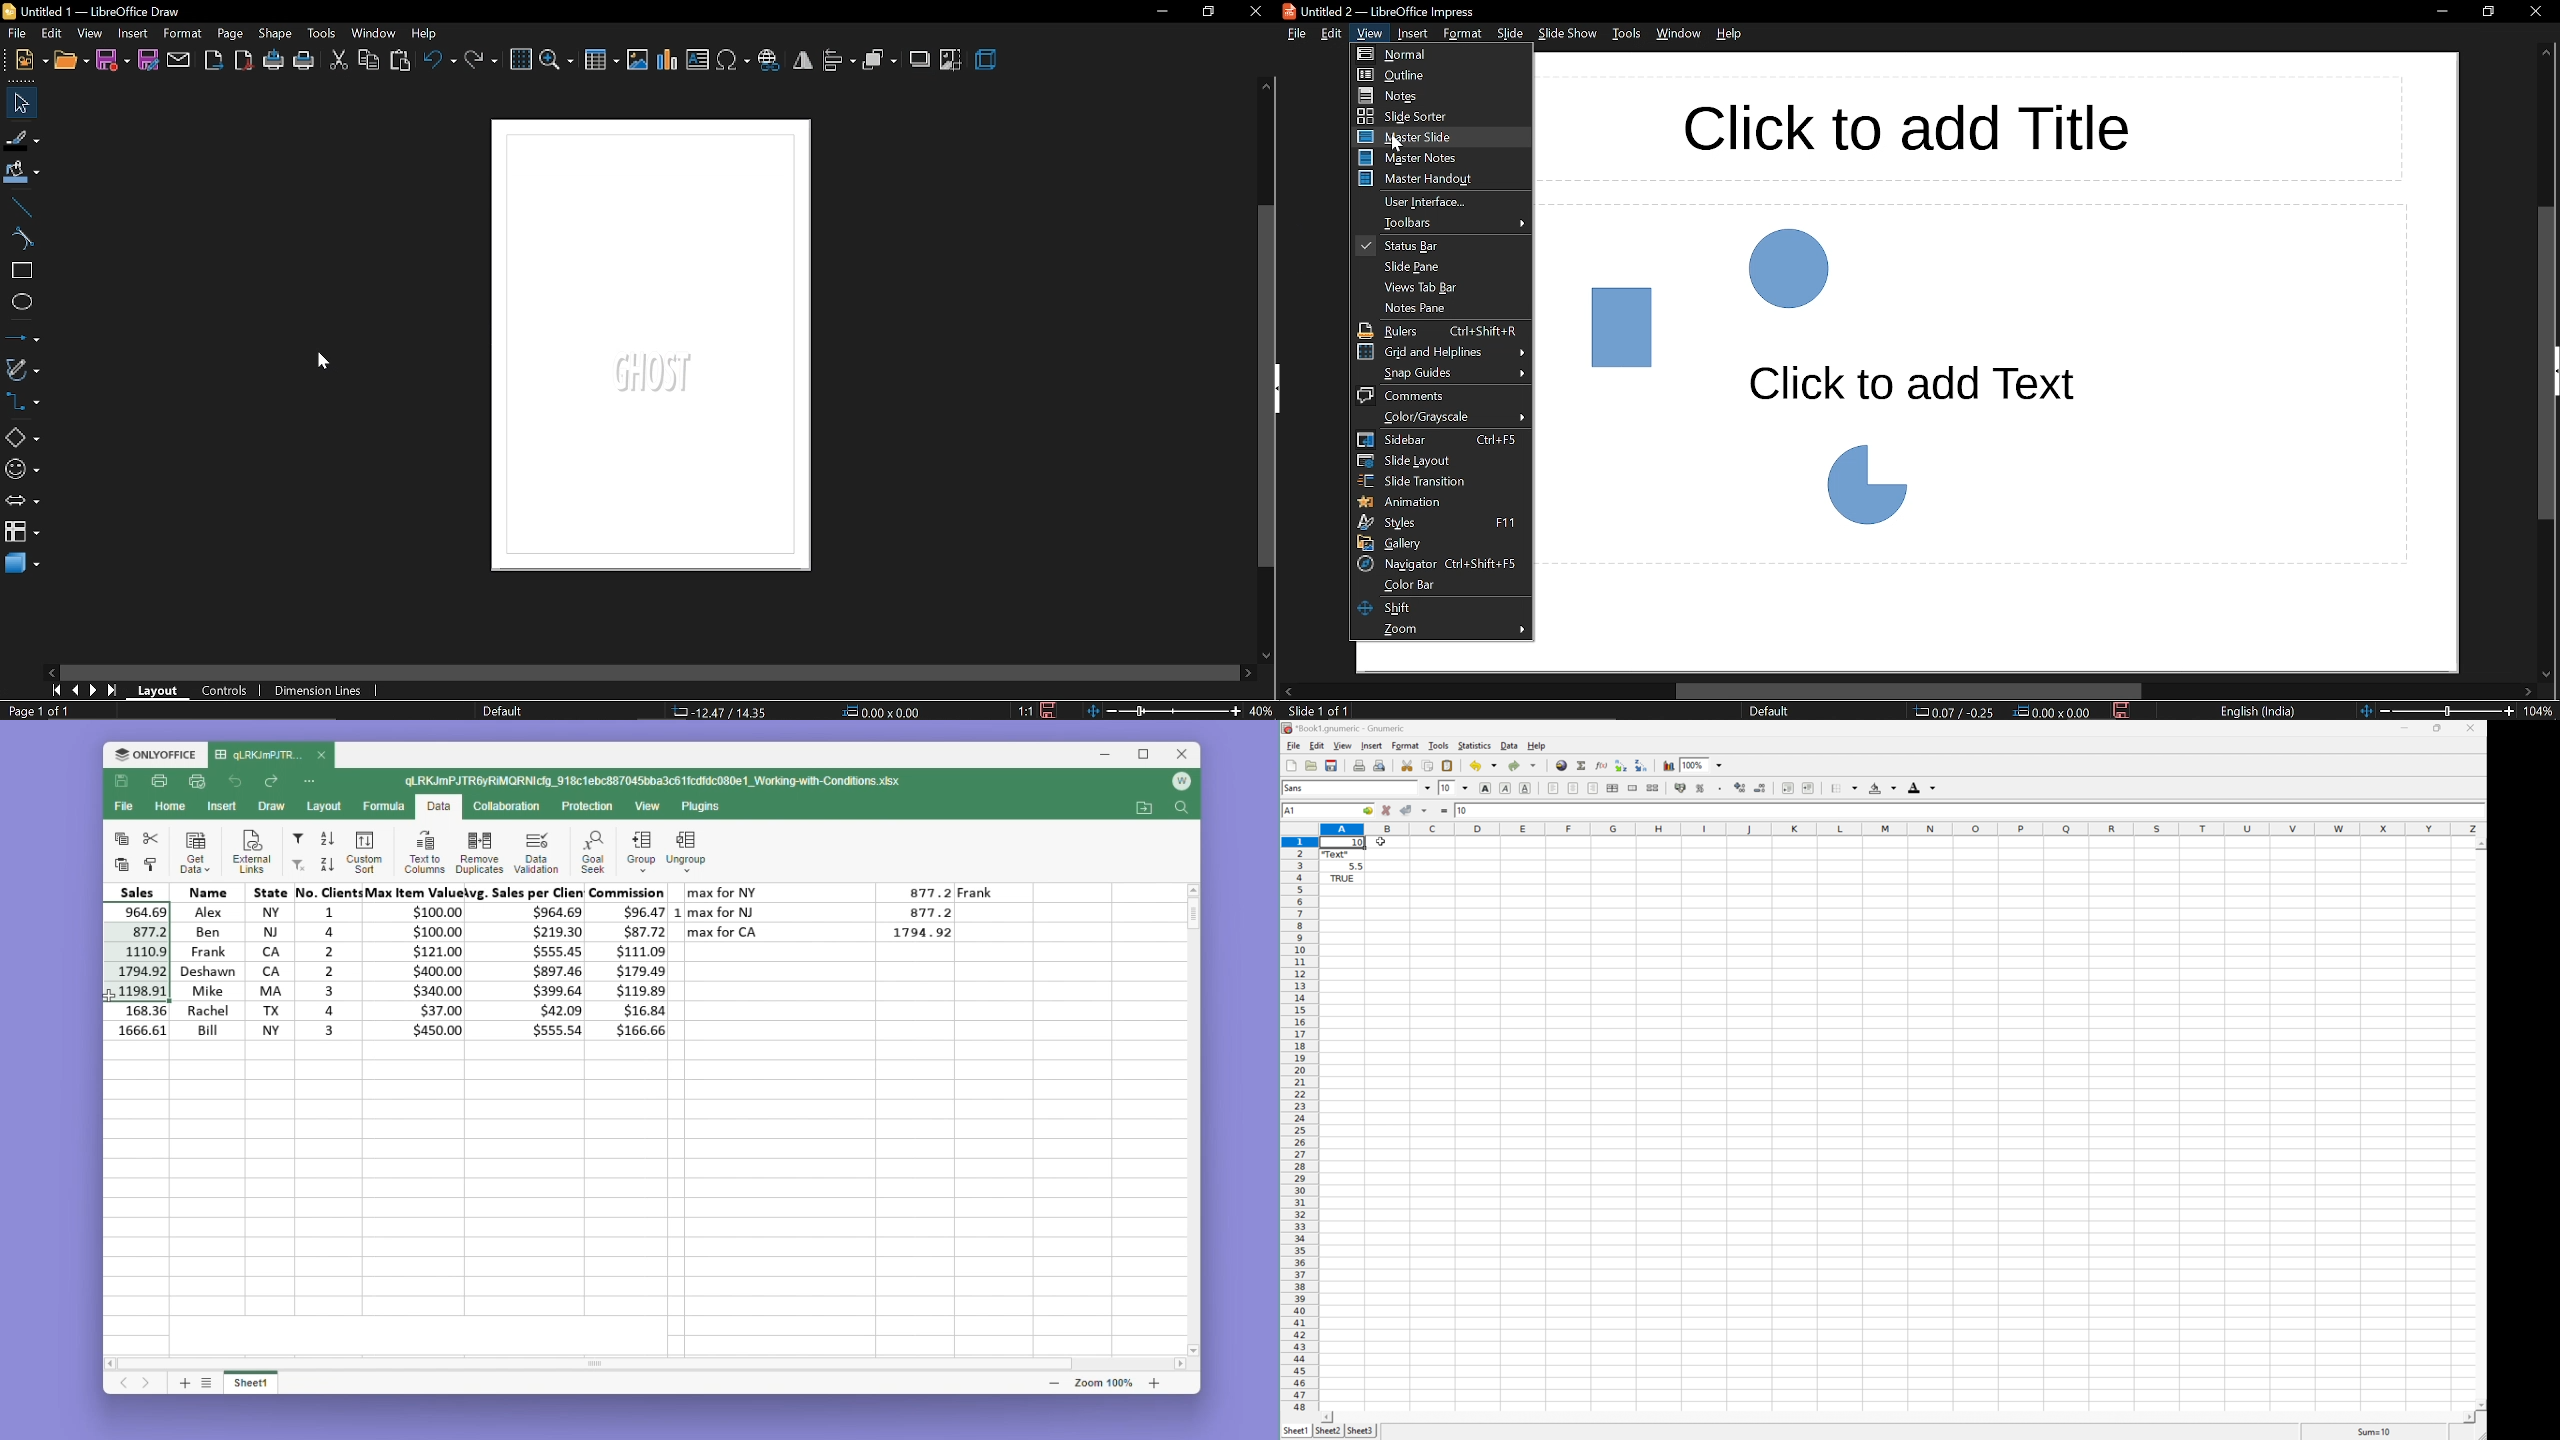  Describe the element at coordinates (2124, 712) in the screenshot. I see `Save` at that location.